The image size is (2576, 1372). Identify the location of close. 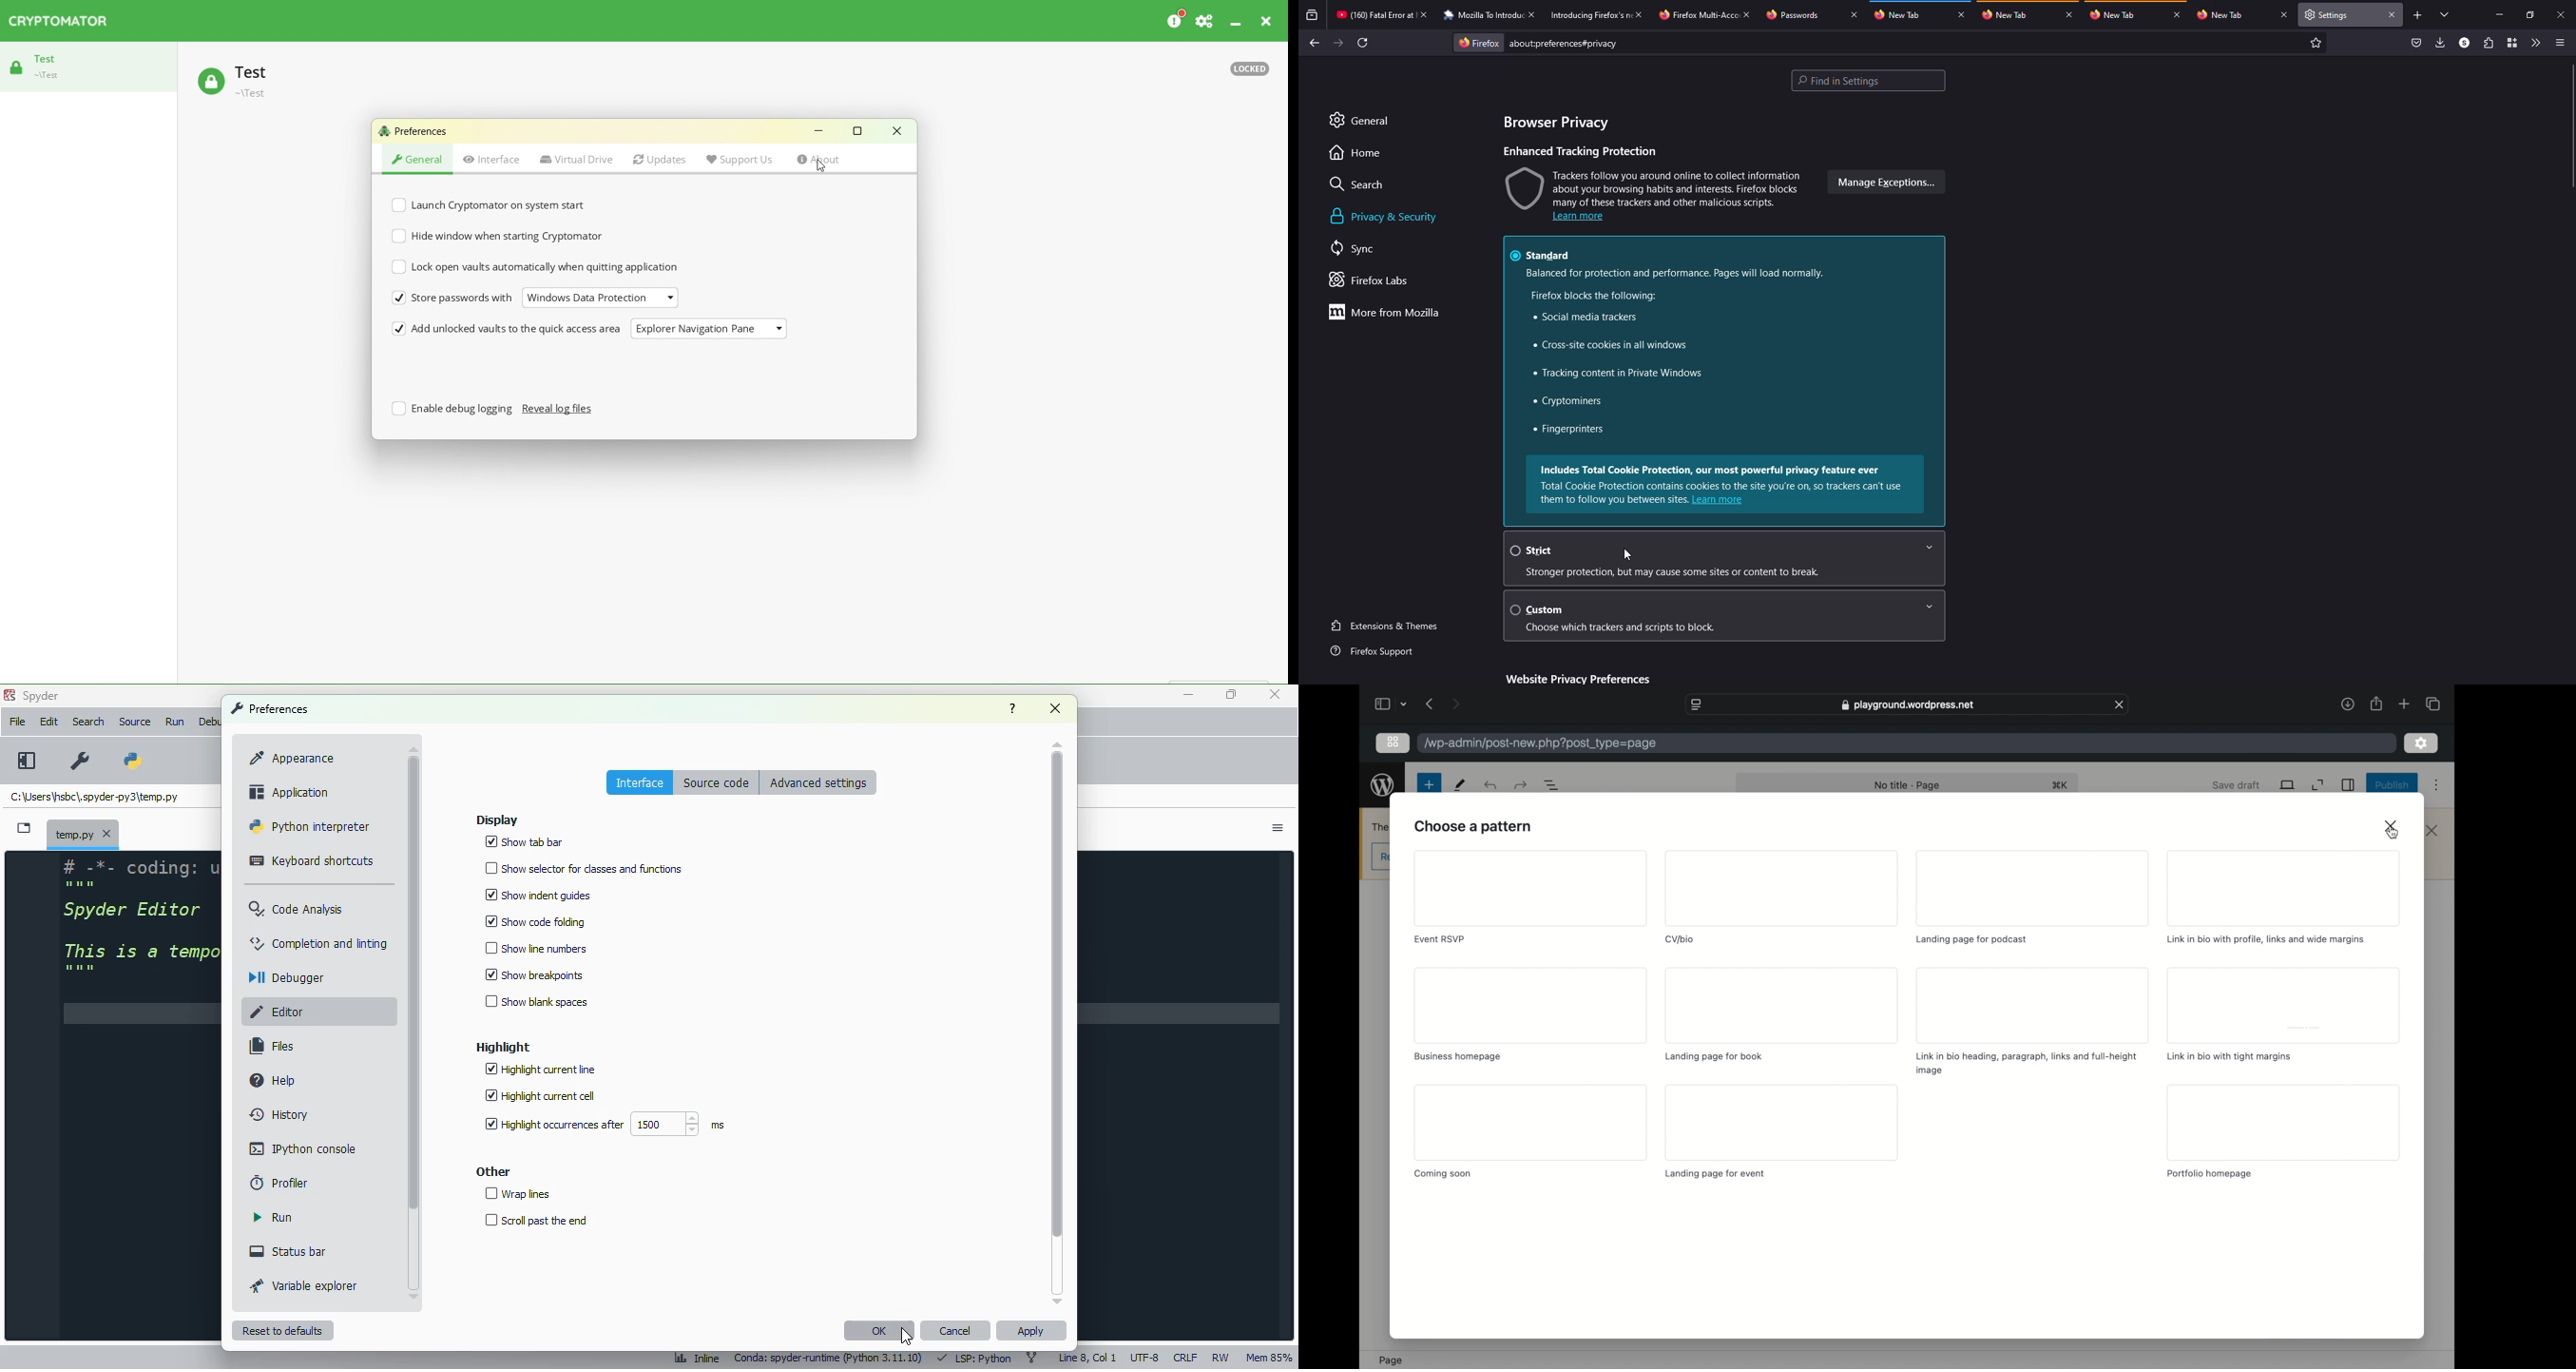
(1962, 15).